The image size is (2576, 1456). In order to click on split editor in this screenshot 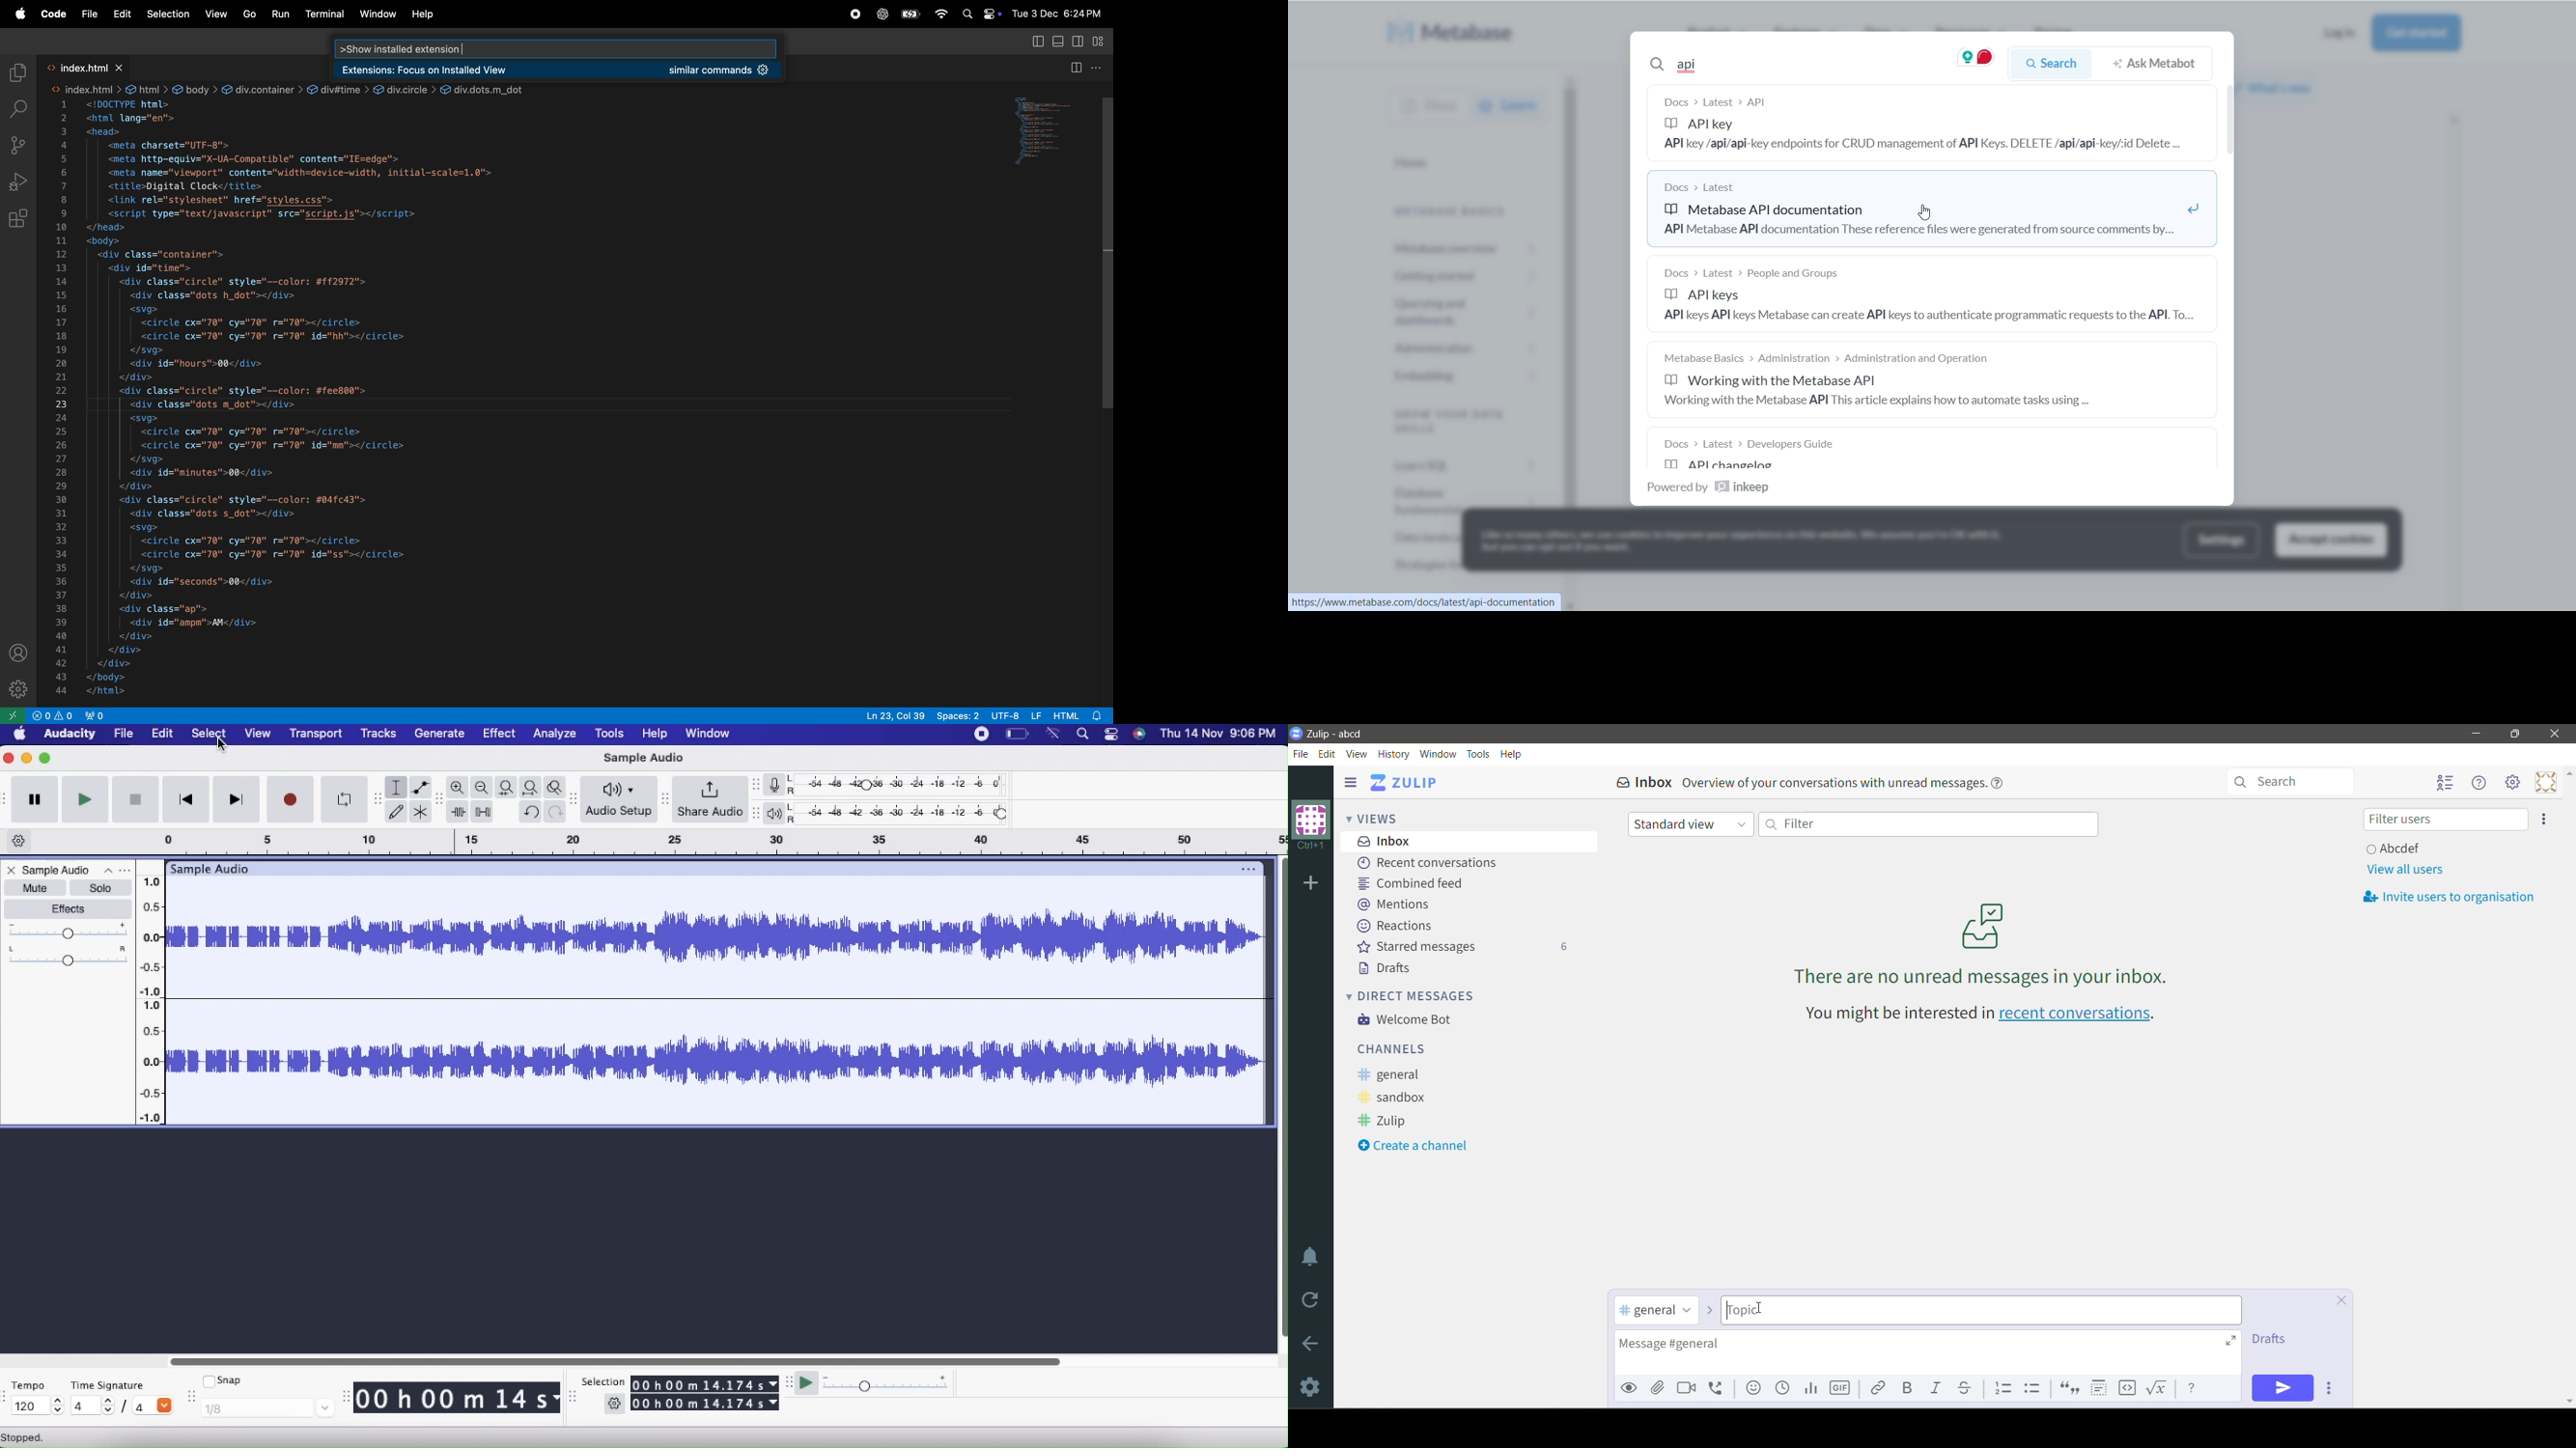, I will do `click(1087, 68)`.